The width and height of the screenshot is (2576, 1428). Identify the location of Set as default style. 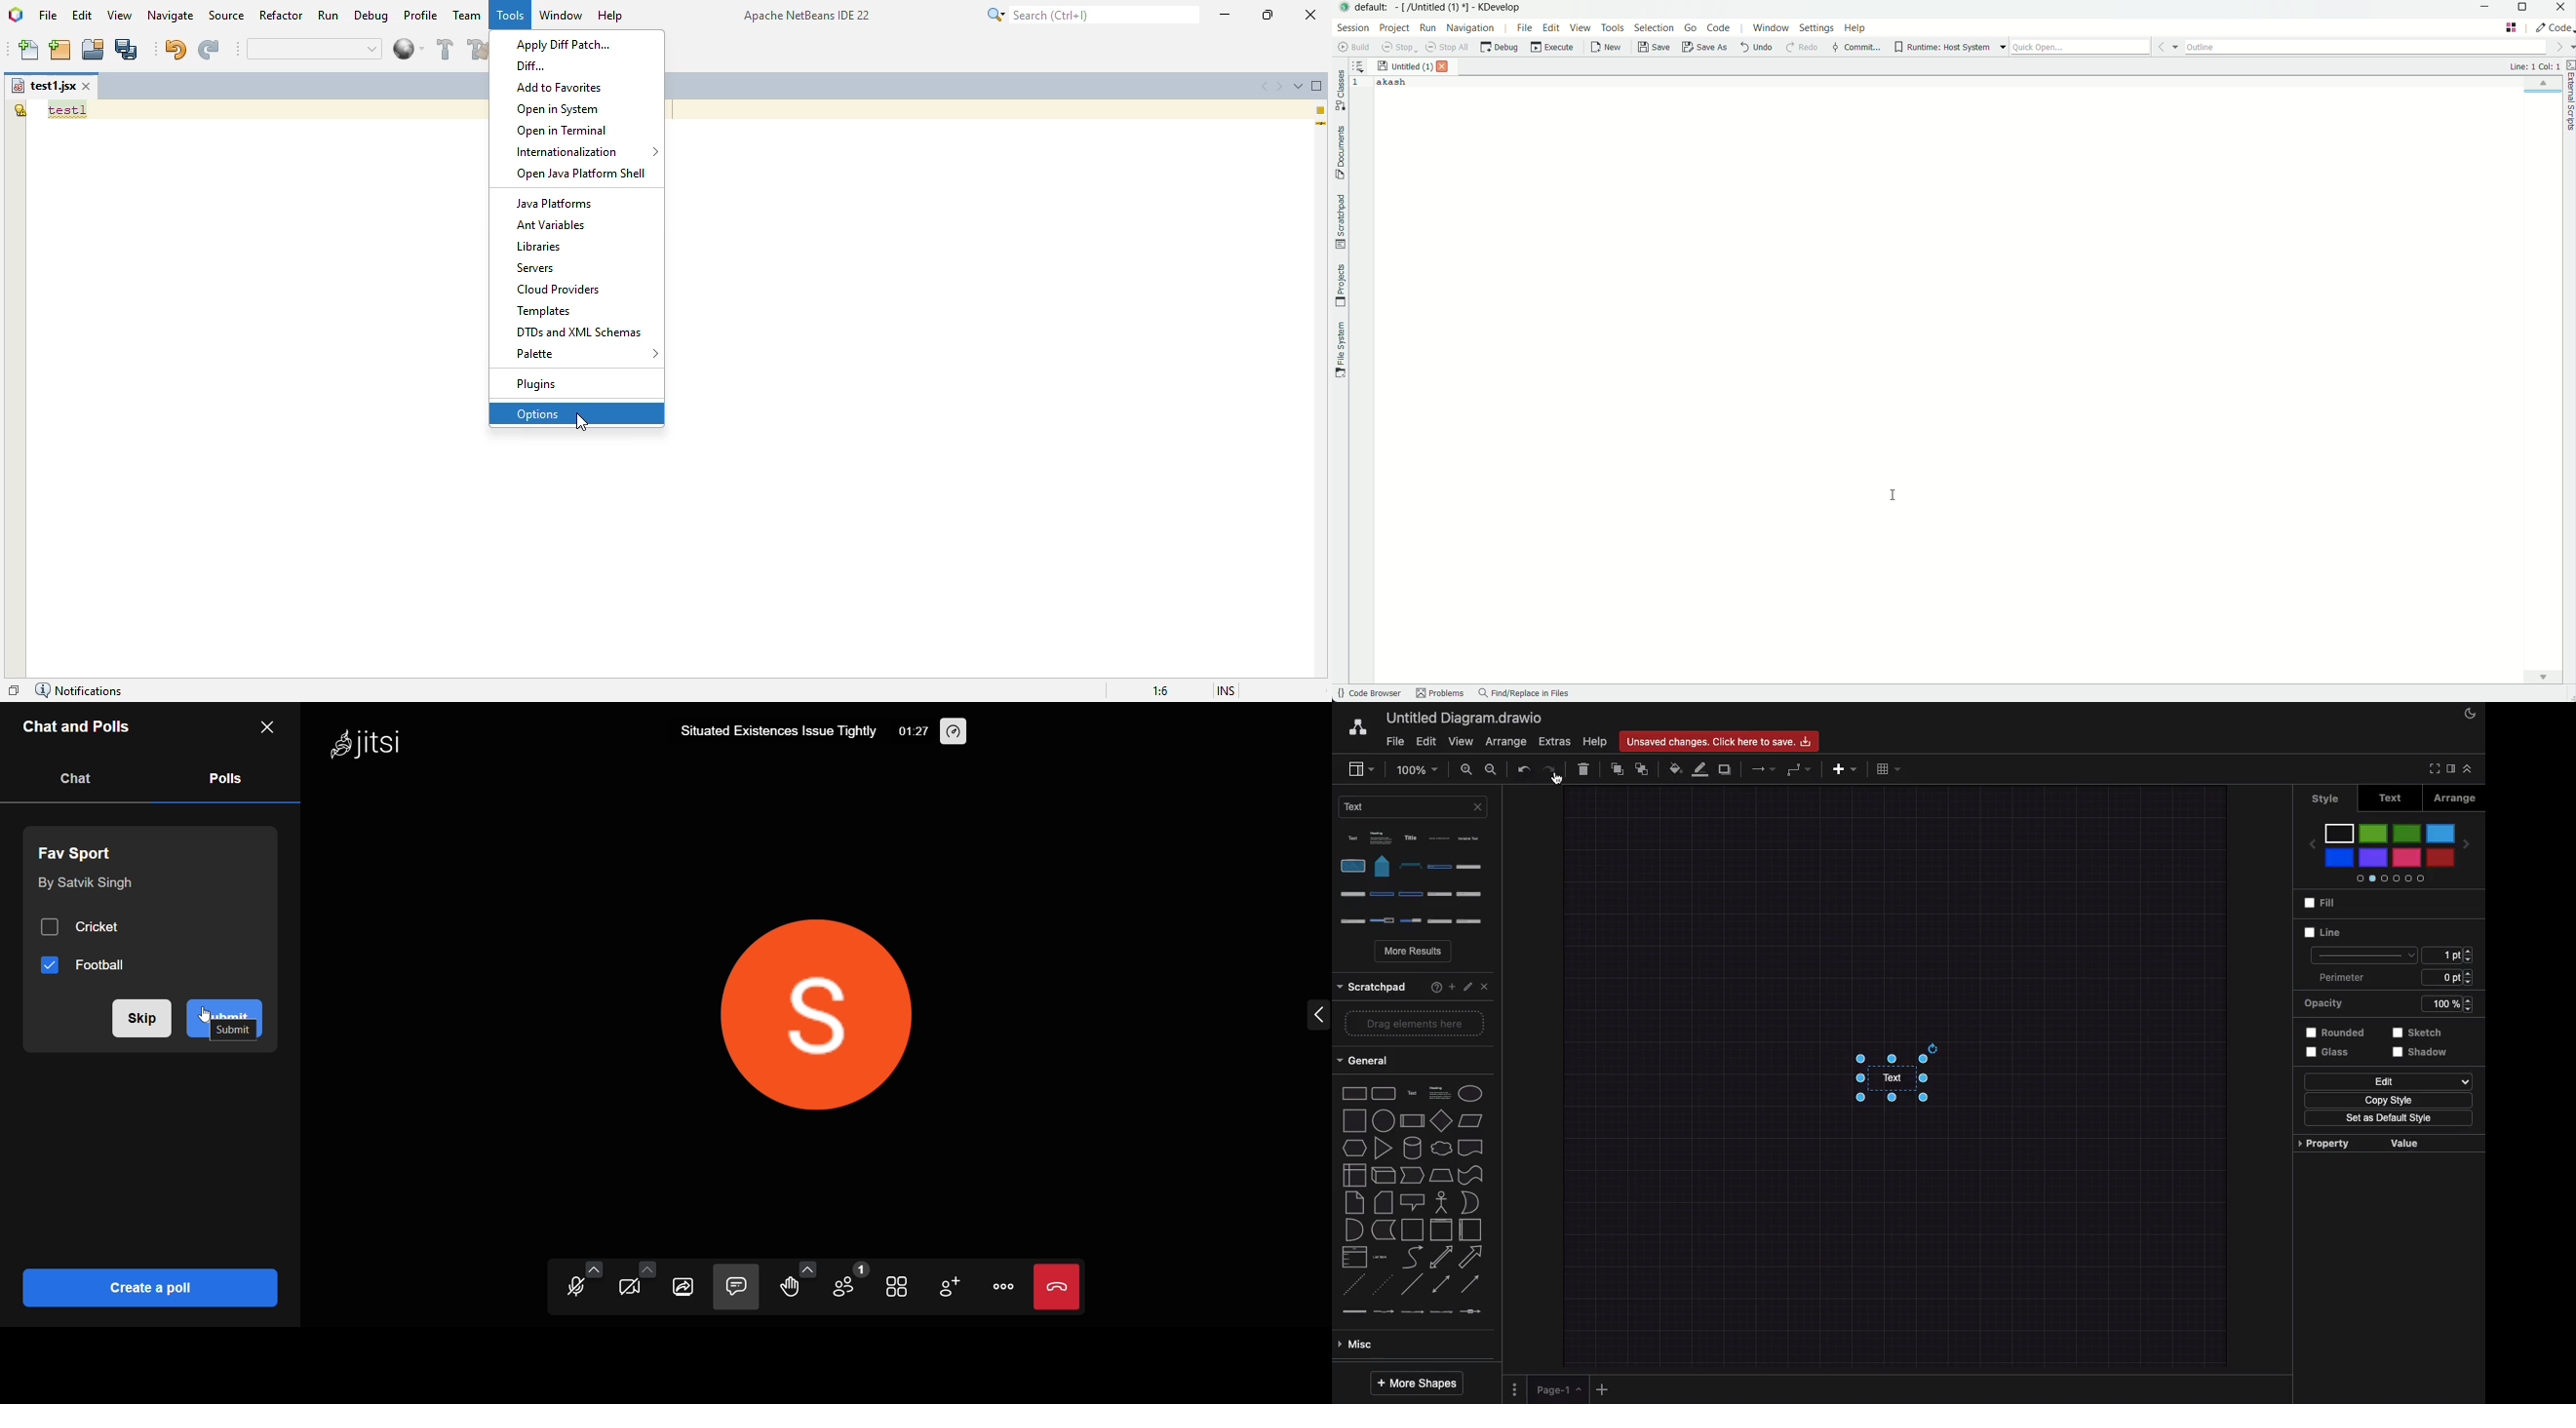
(2388, 1118).